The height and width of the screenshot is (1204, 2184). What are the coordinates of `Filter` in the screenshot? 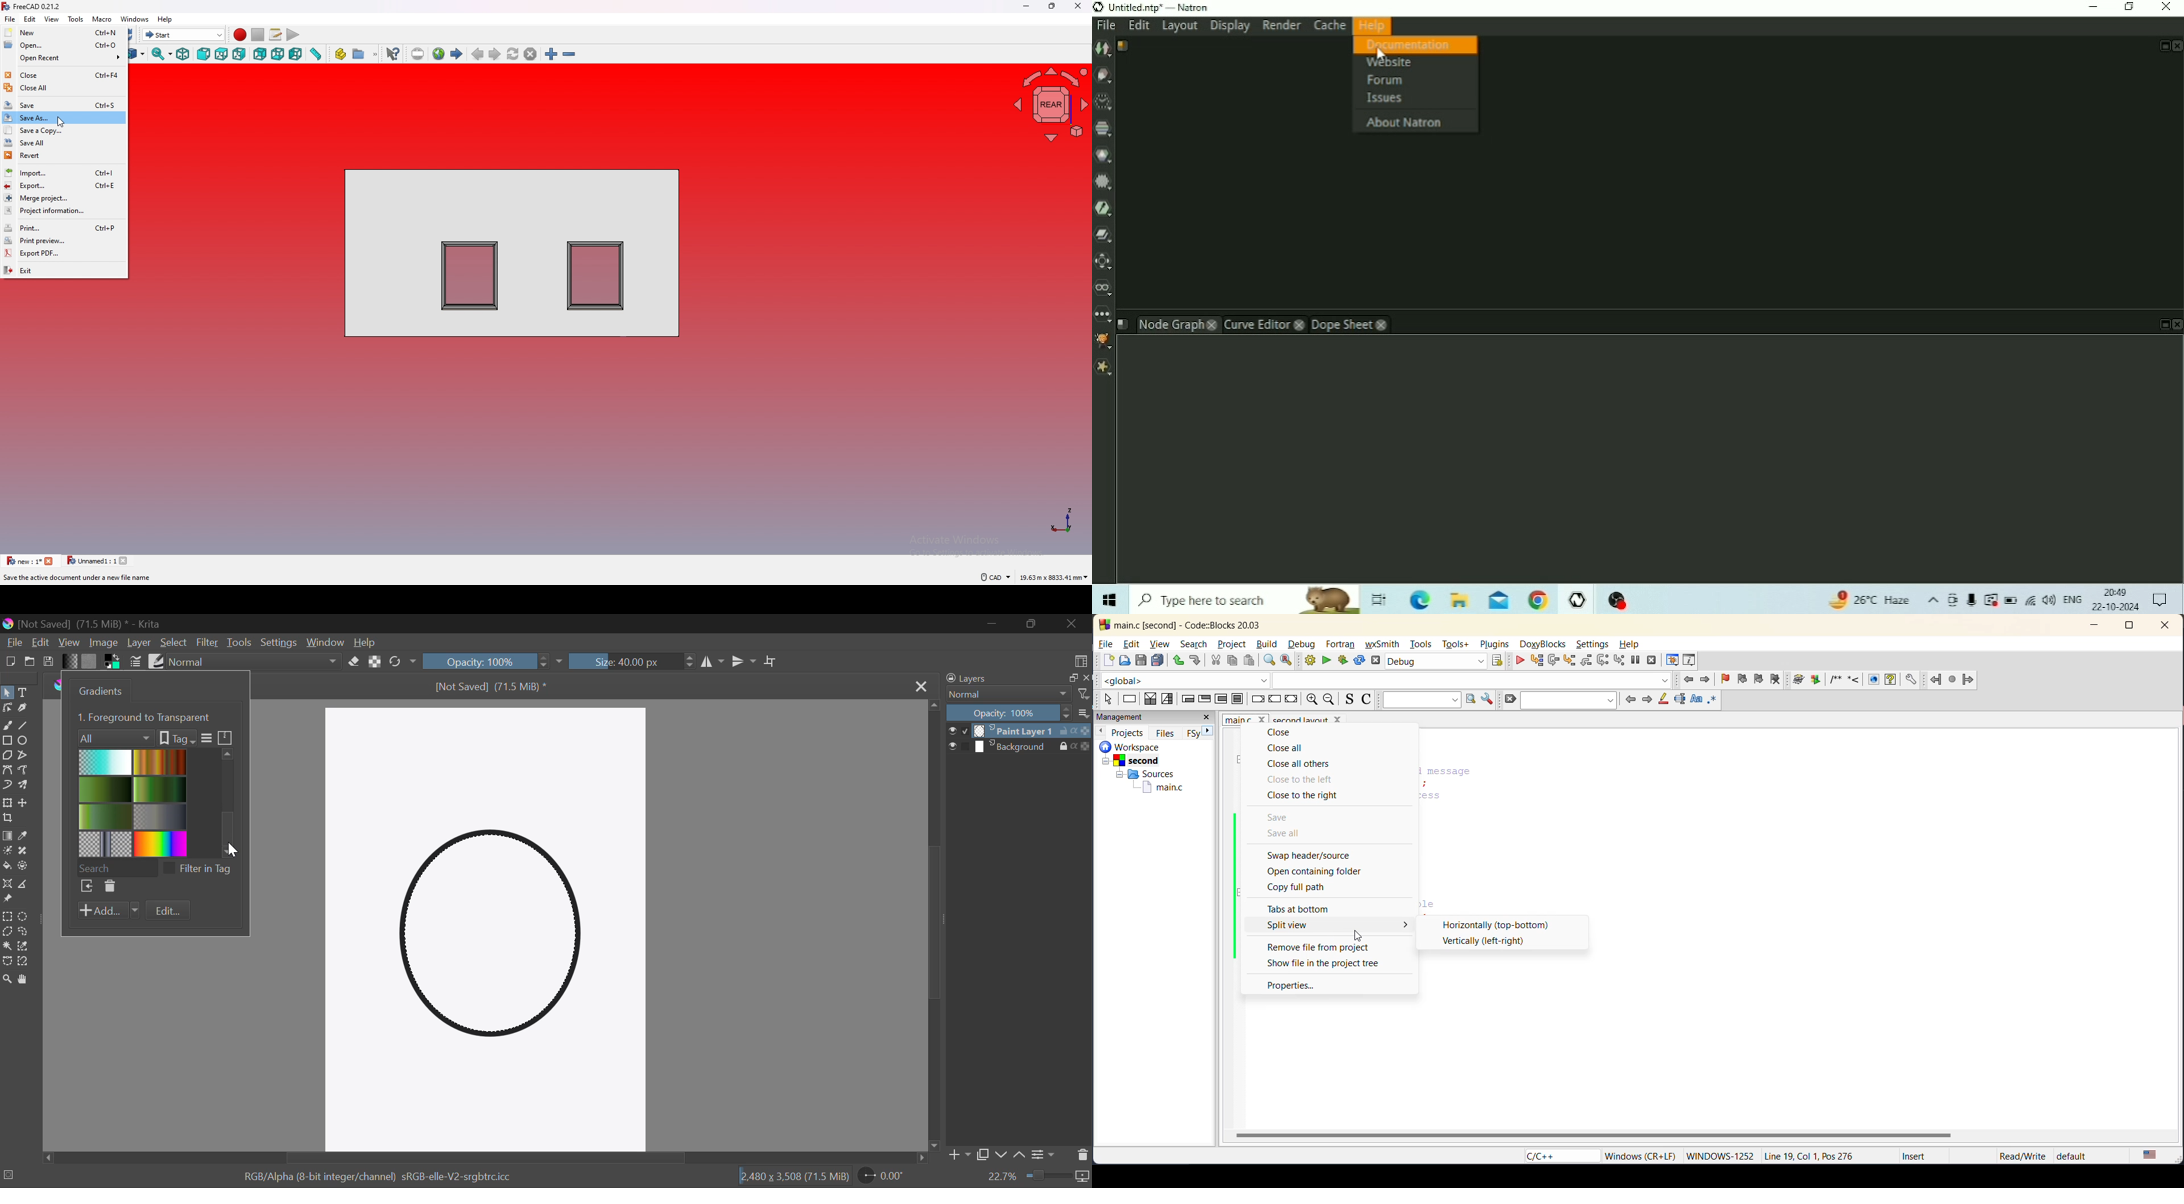 It's located at (207, 642).